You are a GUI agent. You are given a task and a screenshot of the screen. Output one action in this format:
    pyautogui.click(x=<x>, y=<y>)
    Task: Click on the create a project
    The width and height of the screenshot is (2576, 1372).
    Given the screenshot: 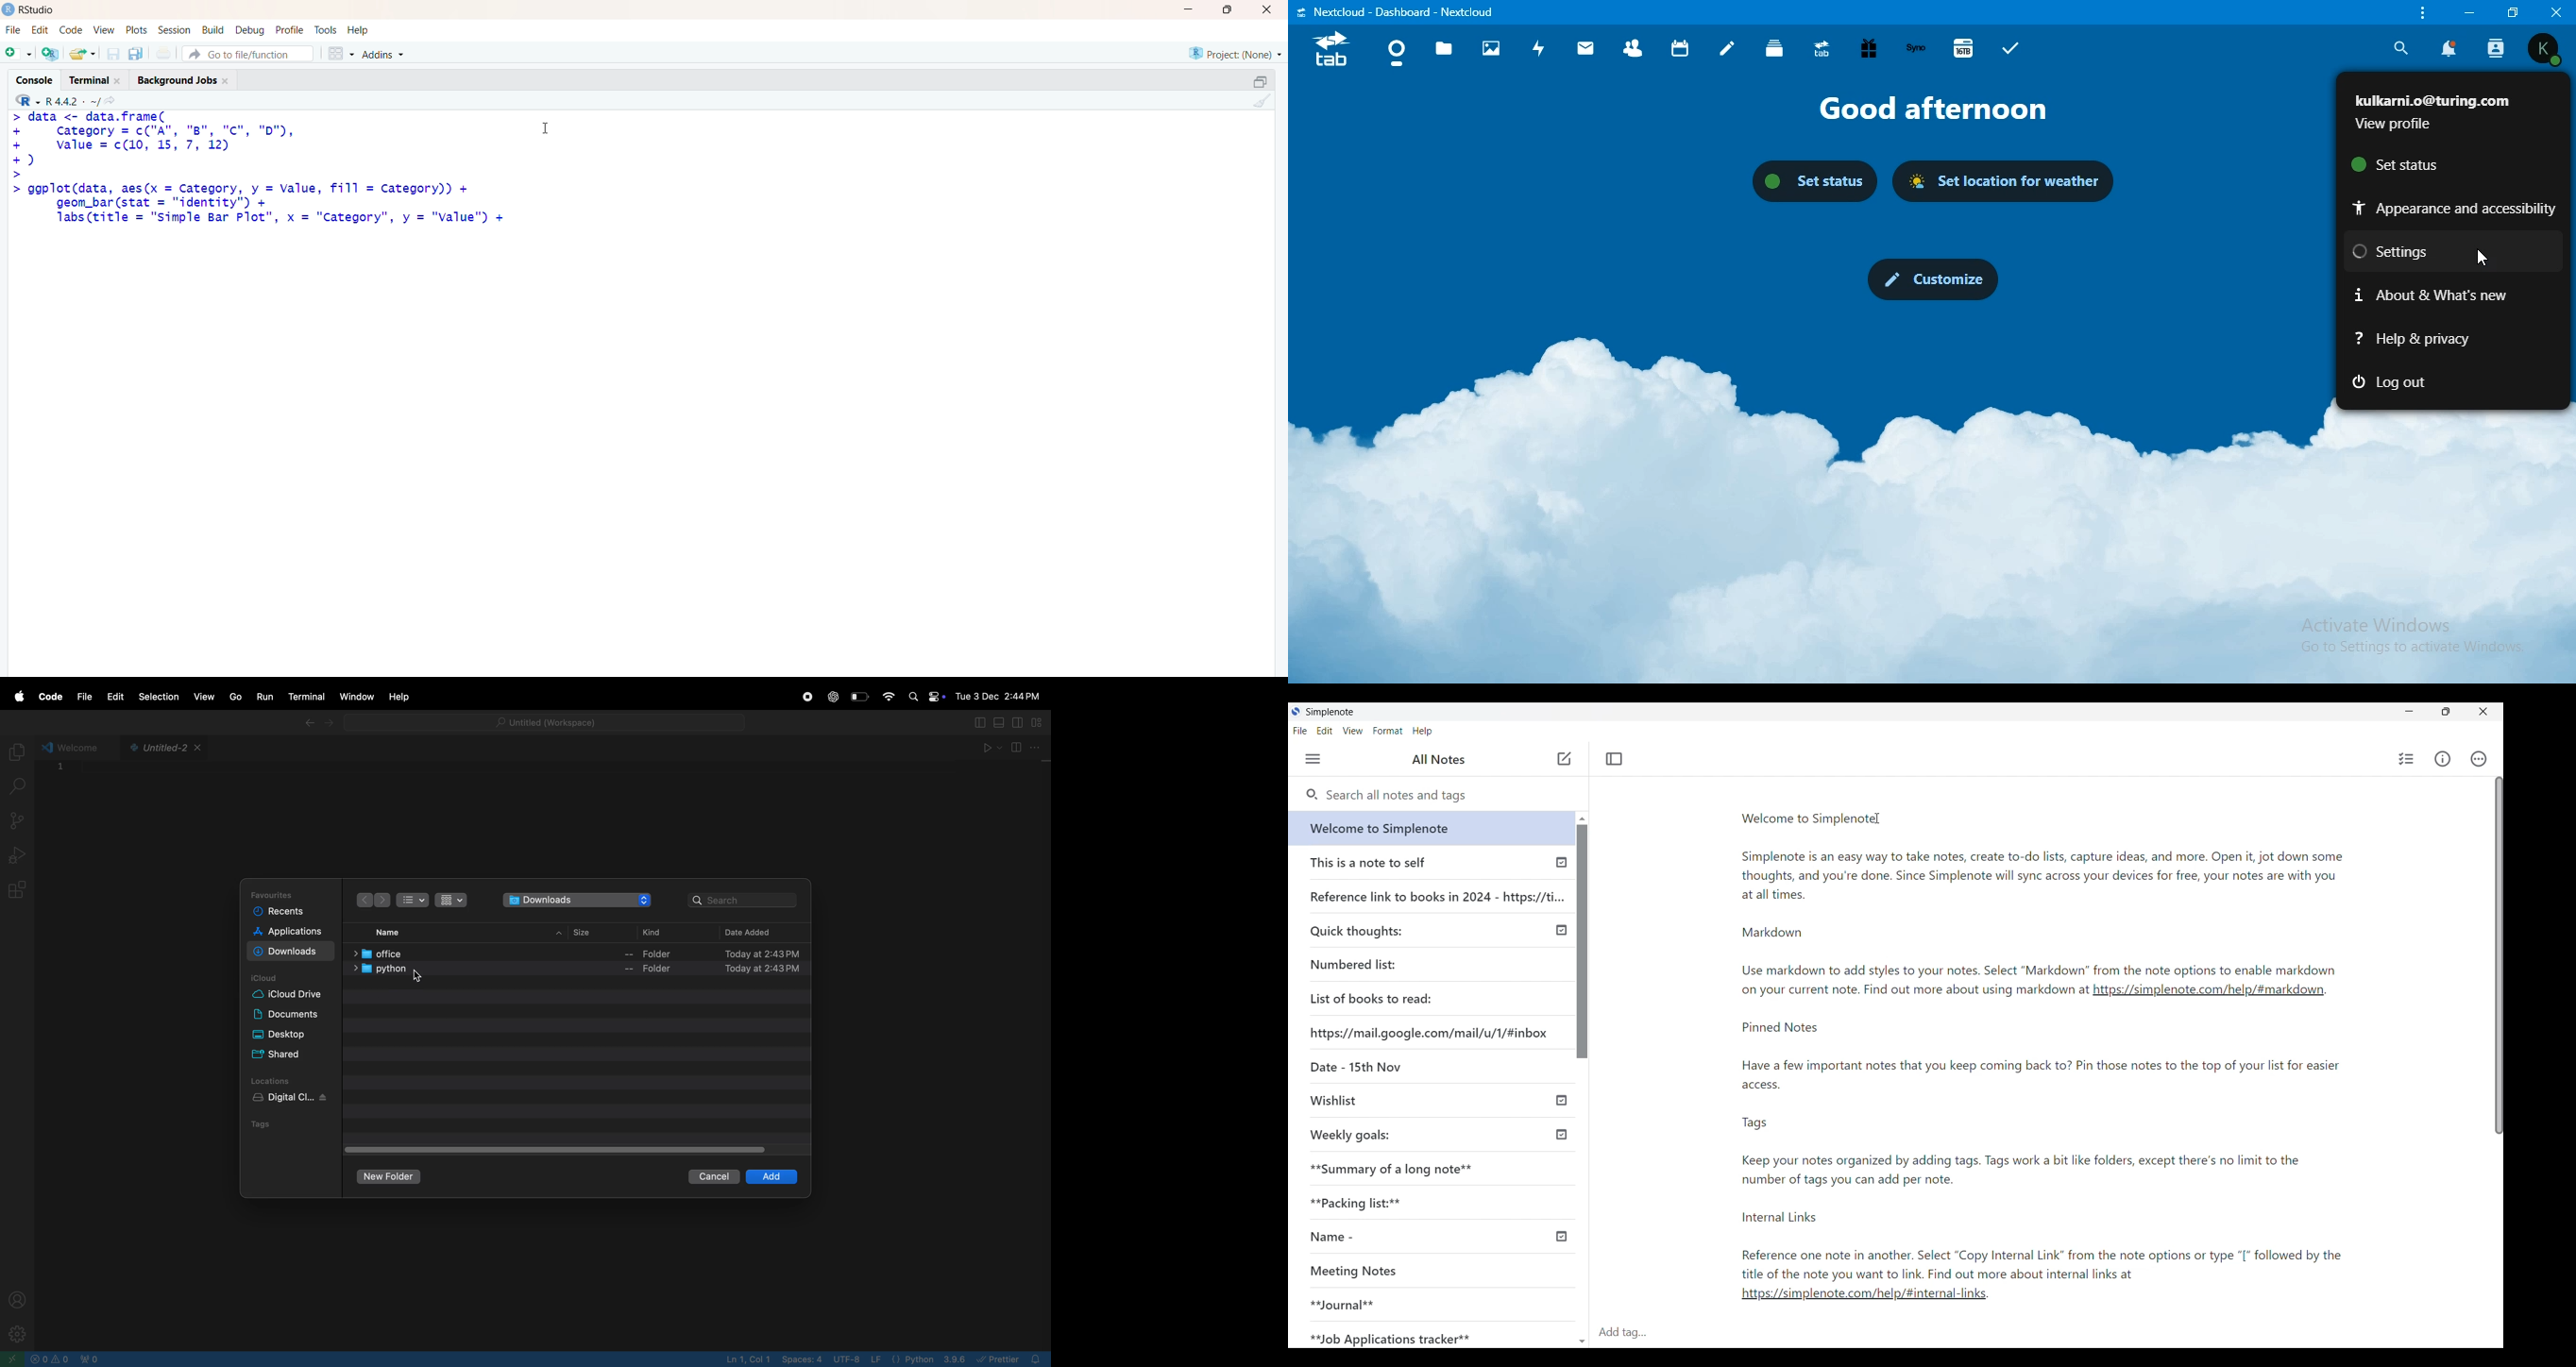 What is the action you would take?
    pyautogui.click(x=50, y=53)
    